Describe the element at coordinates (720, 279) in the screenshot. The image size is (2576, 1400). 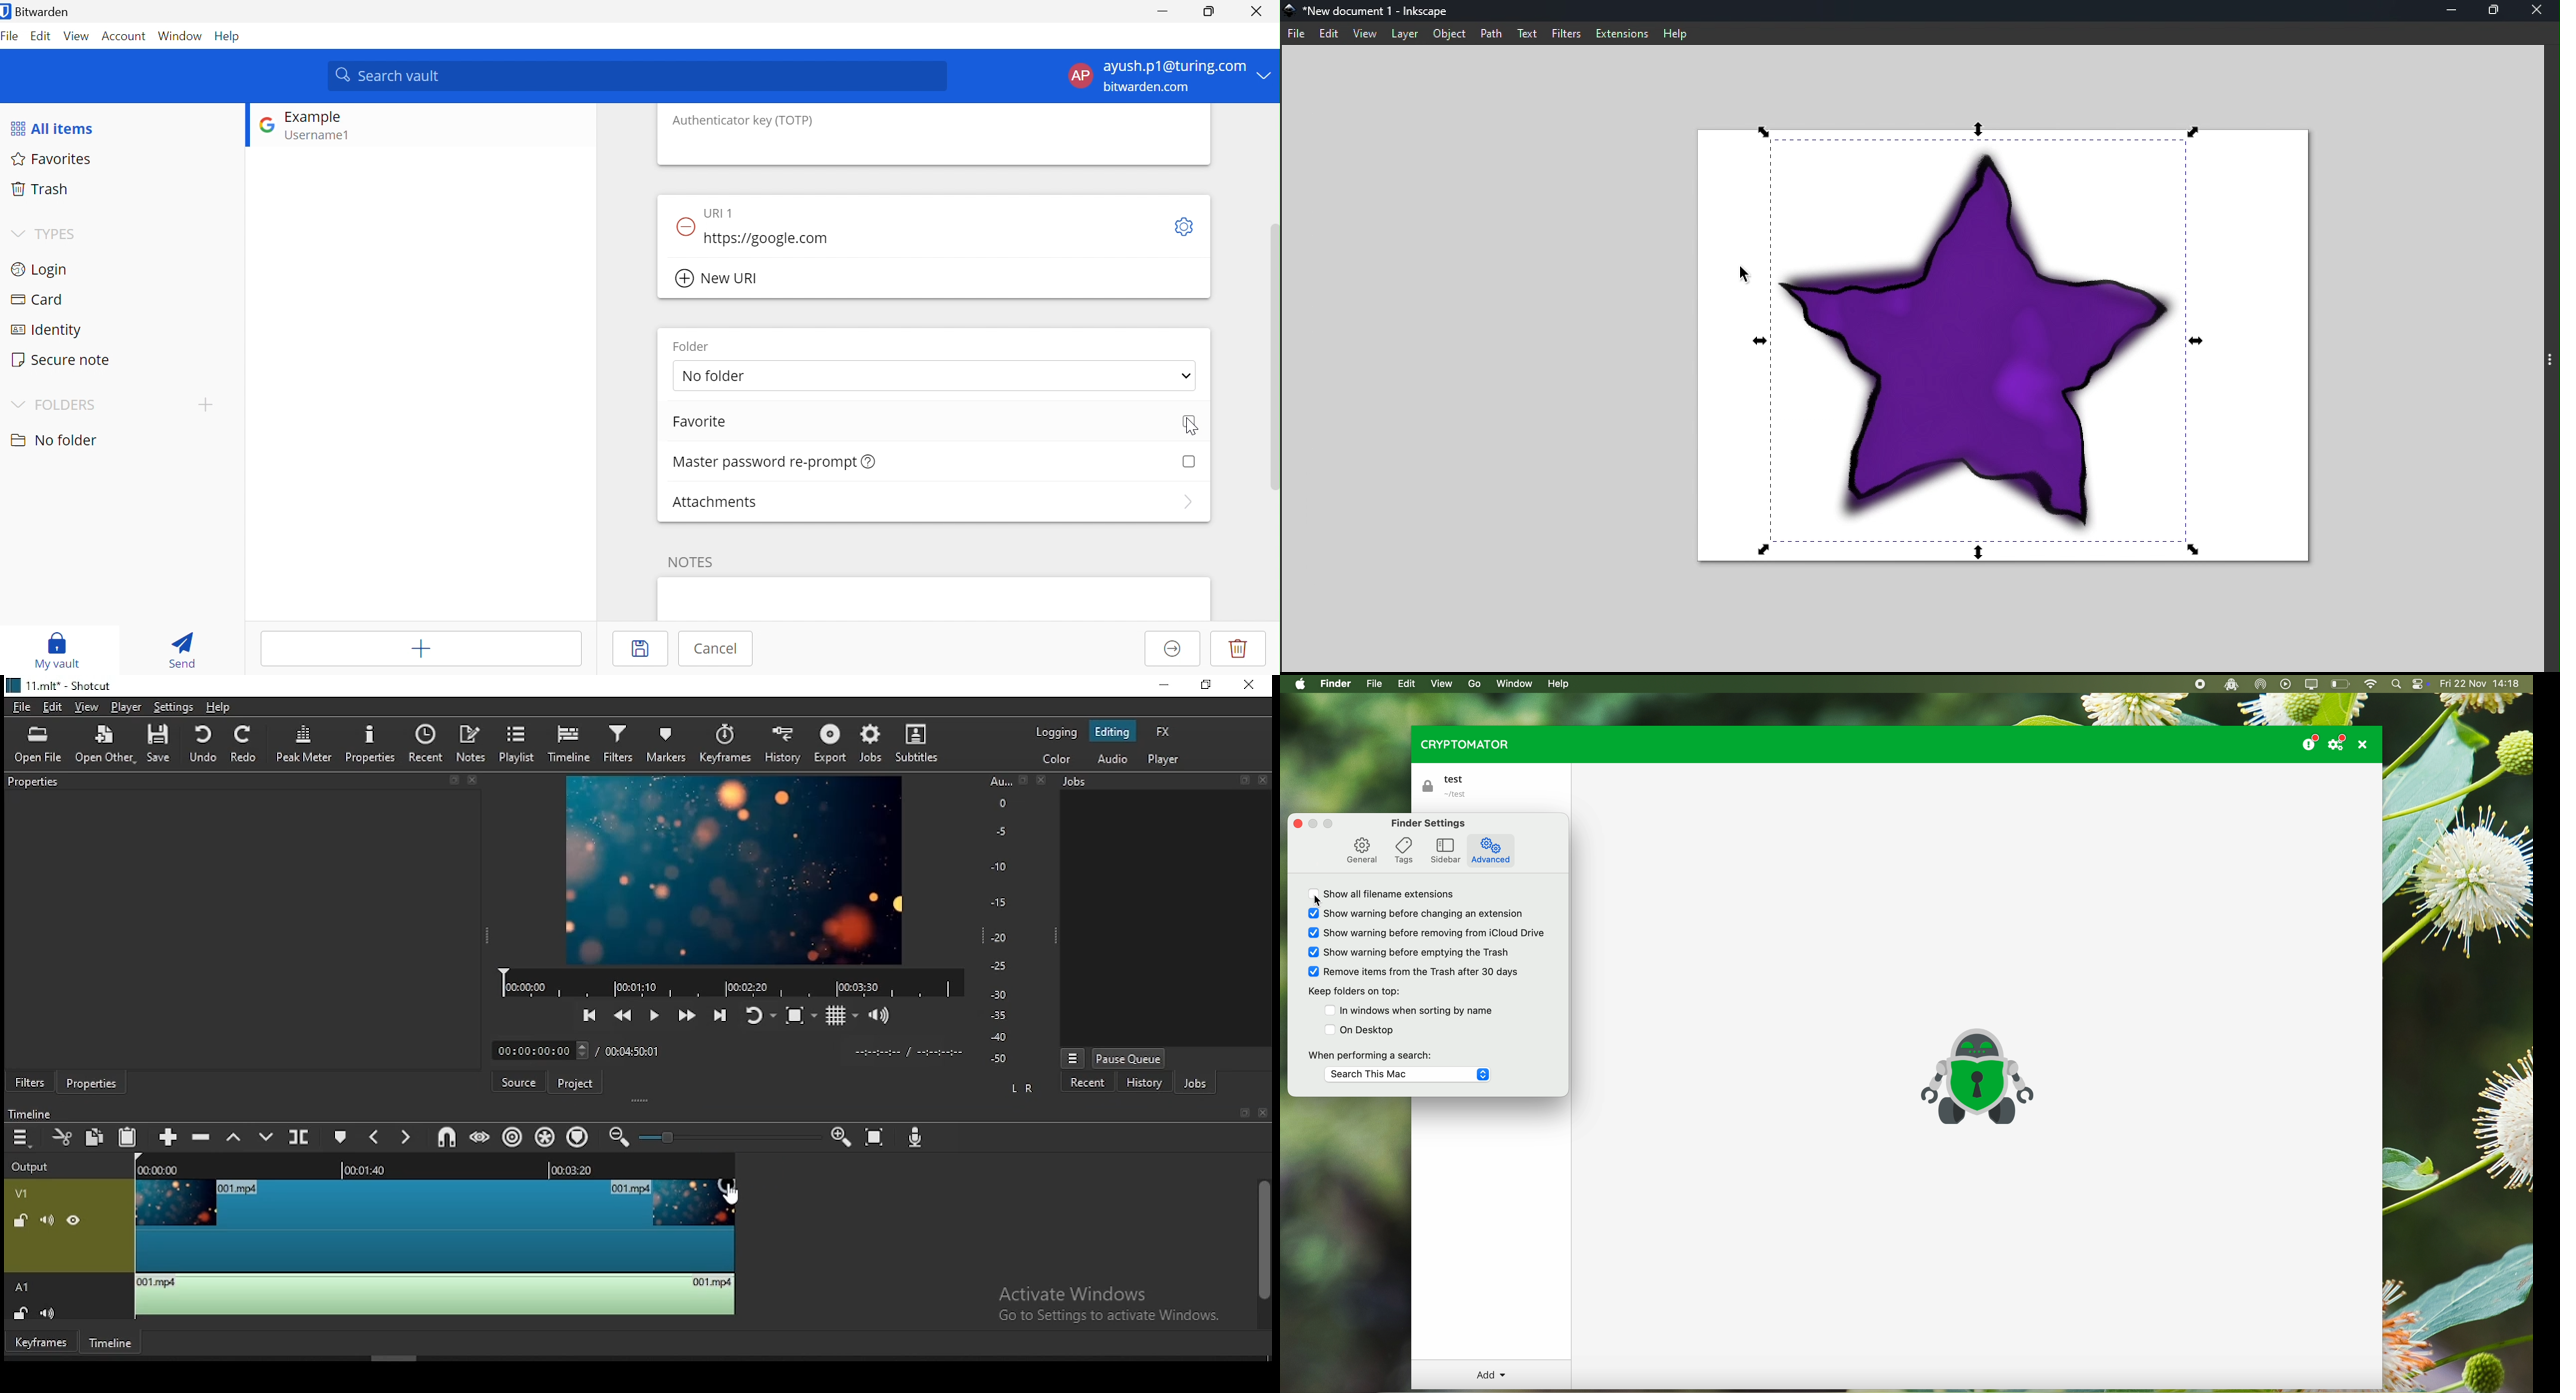
I see `New URI` at that location.